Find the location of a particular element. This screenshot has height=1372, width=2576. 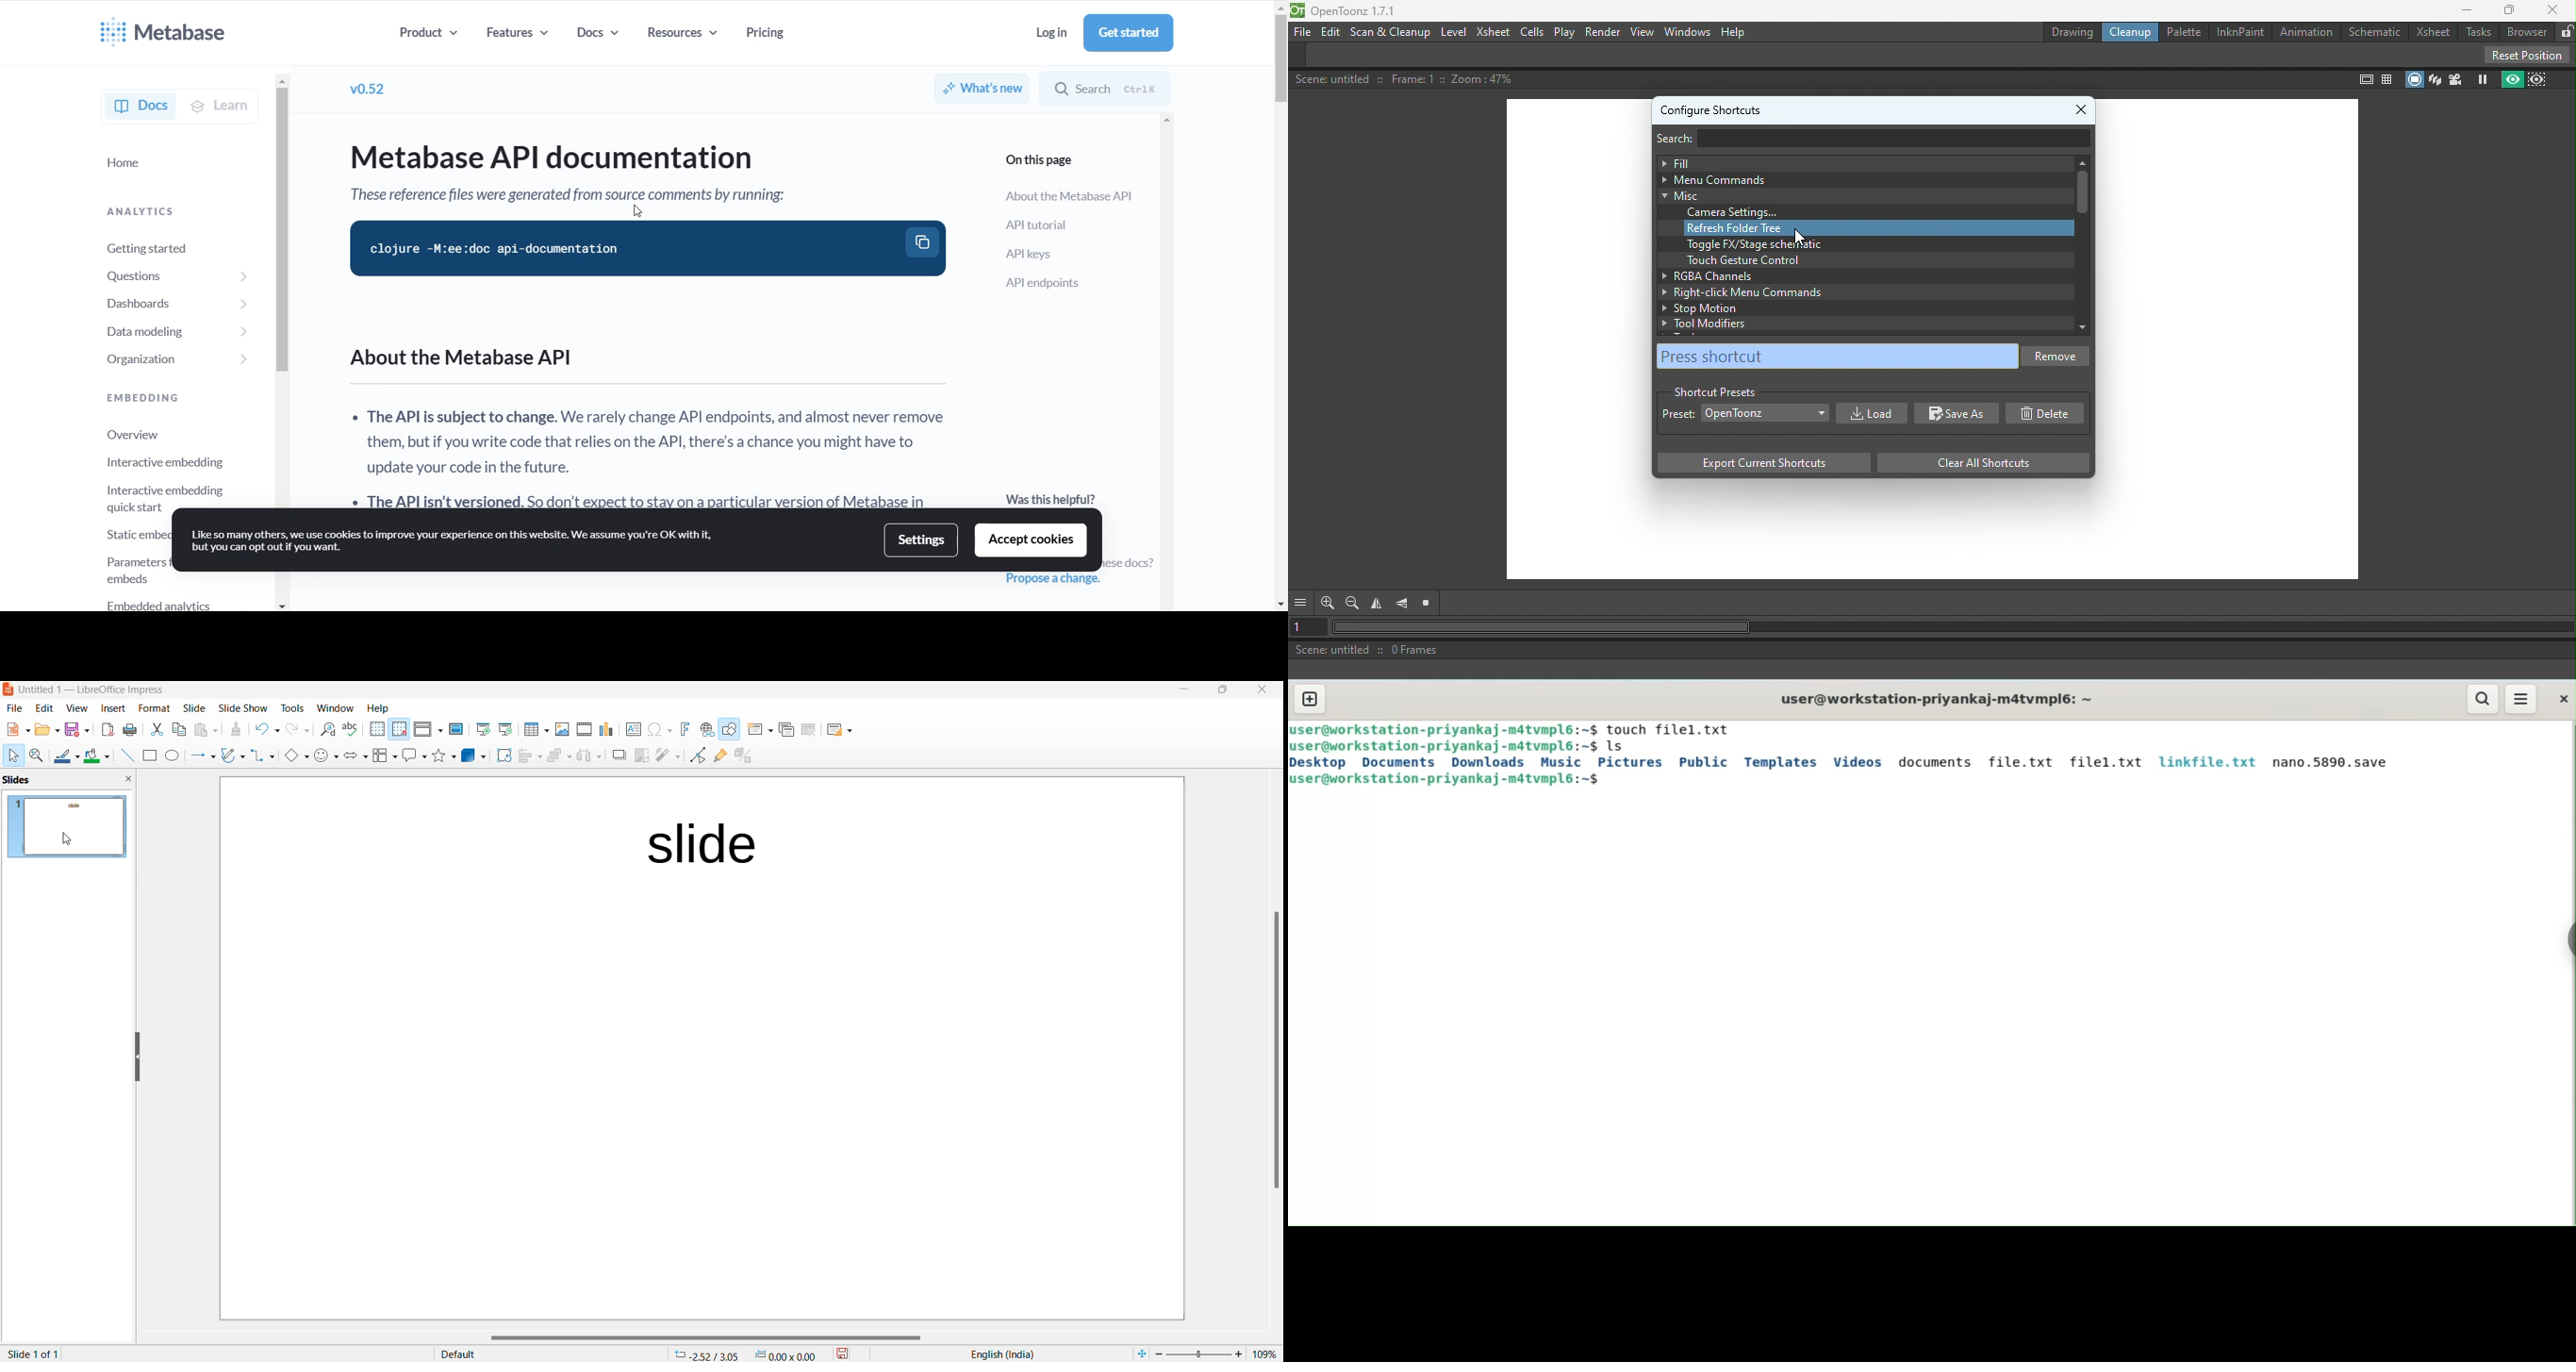

Zoom in is located at coordinates (1326, 603).